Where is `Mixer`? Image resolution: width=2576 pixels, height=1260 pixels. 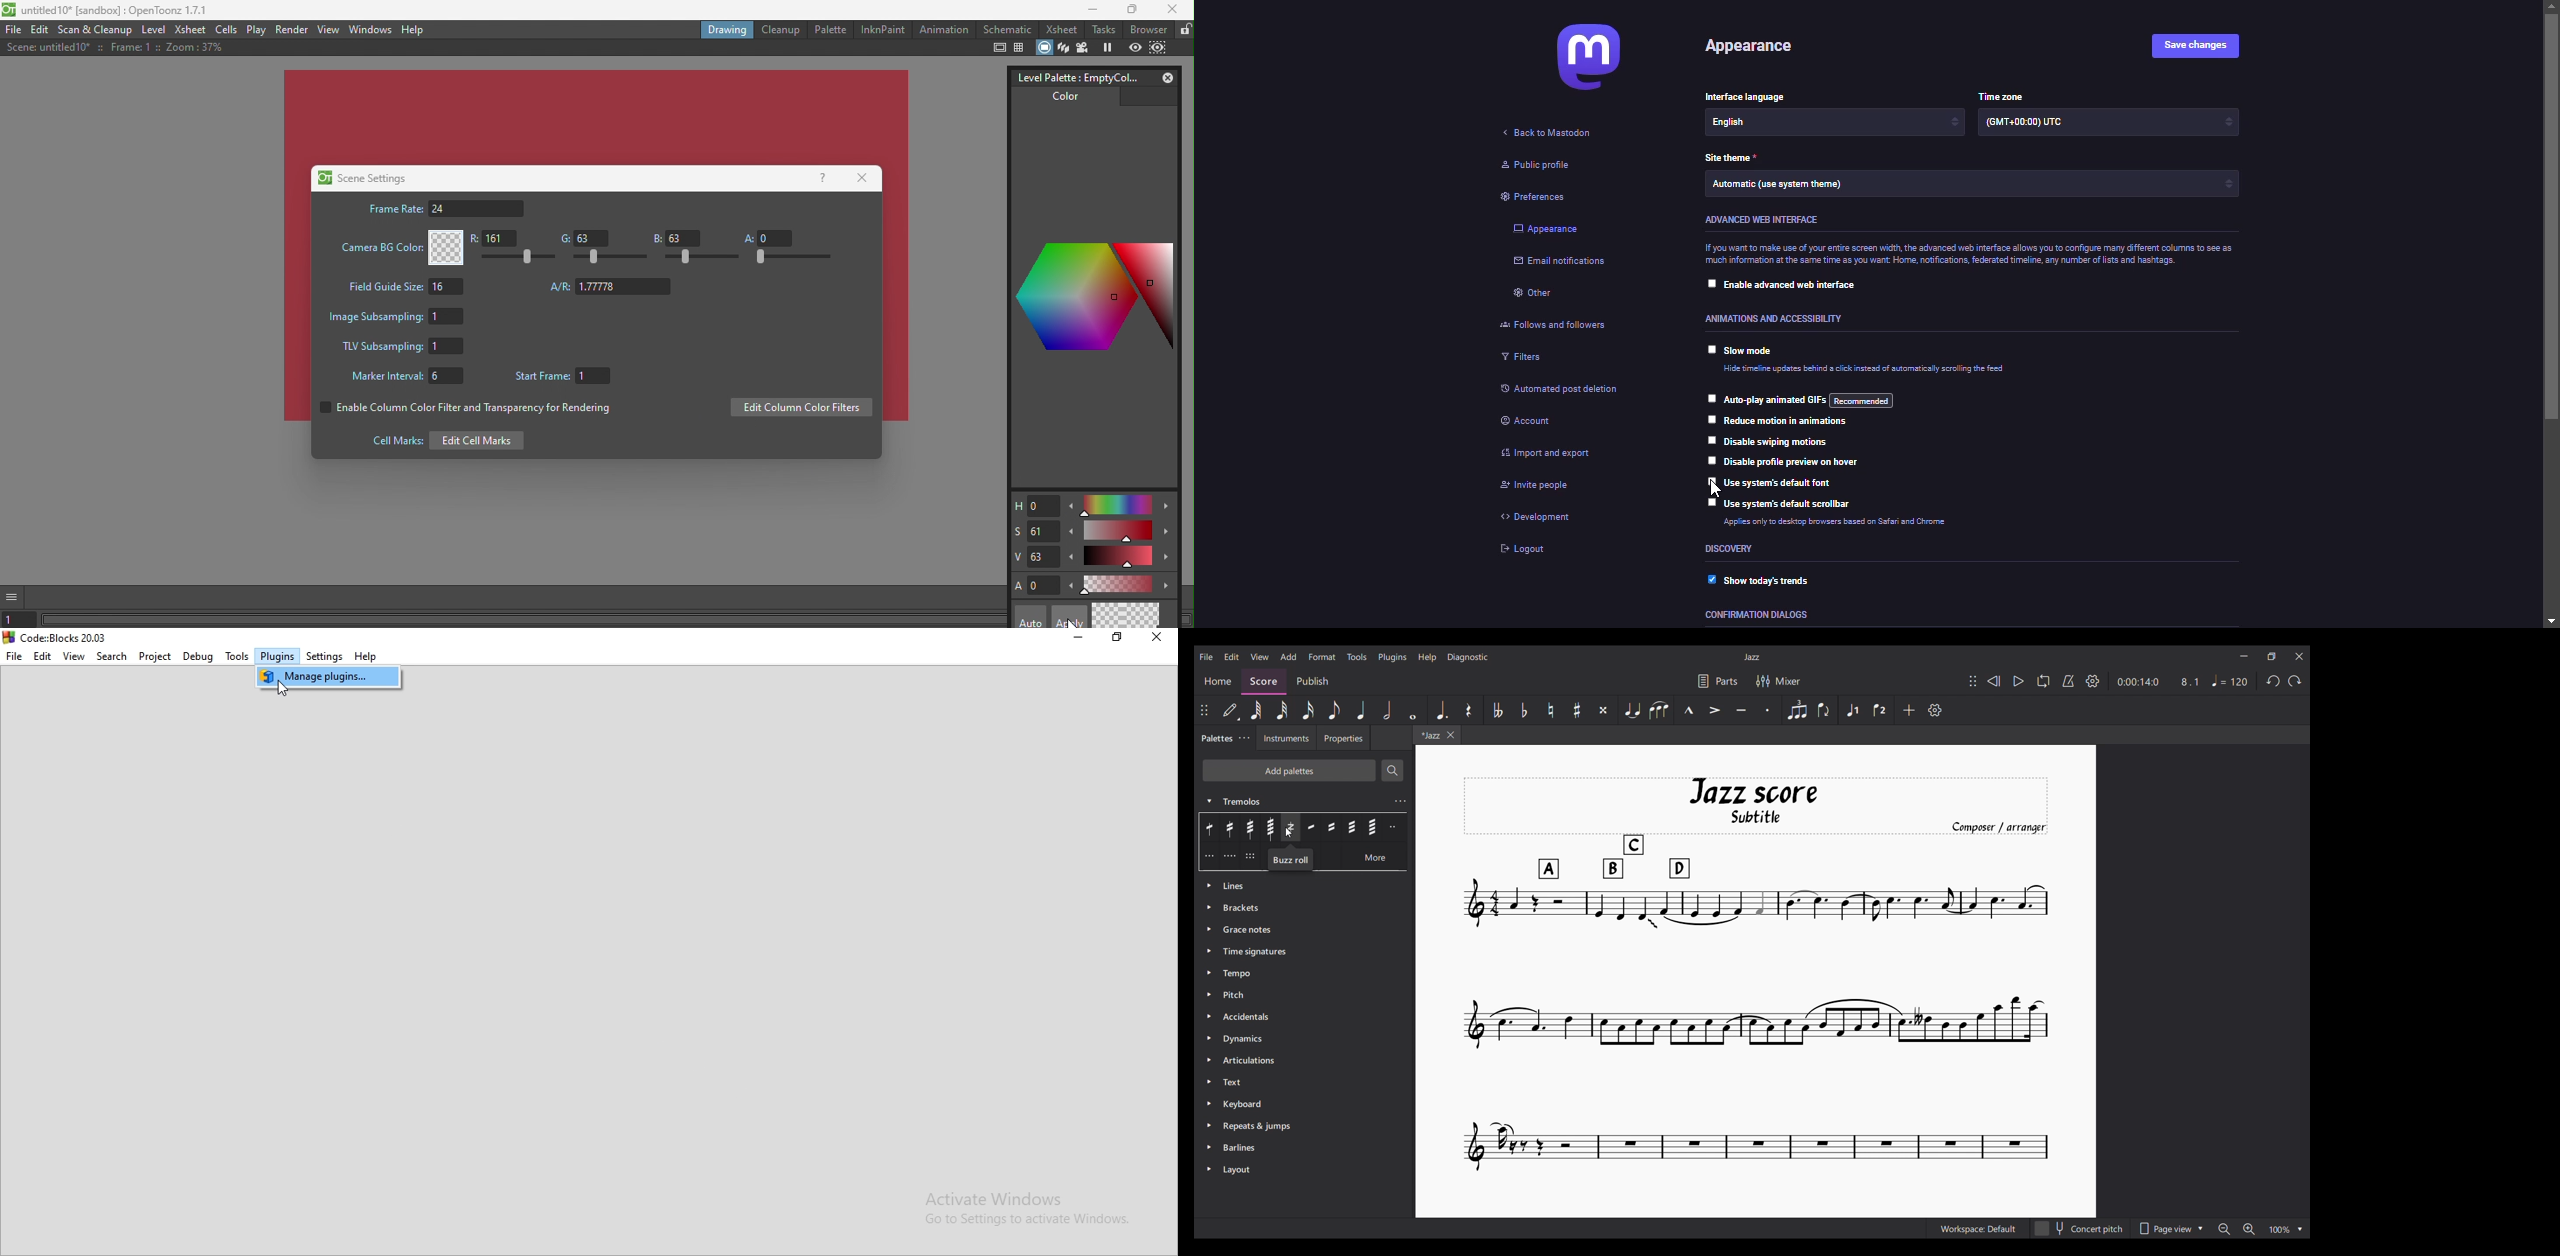 Mixer is located at coordinates (1778, 681).